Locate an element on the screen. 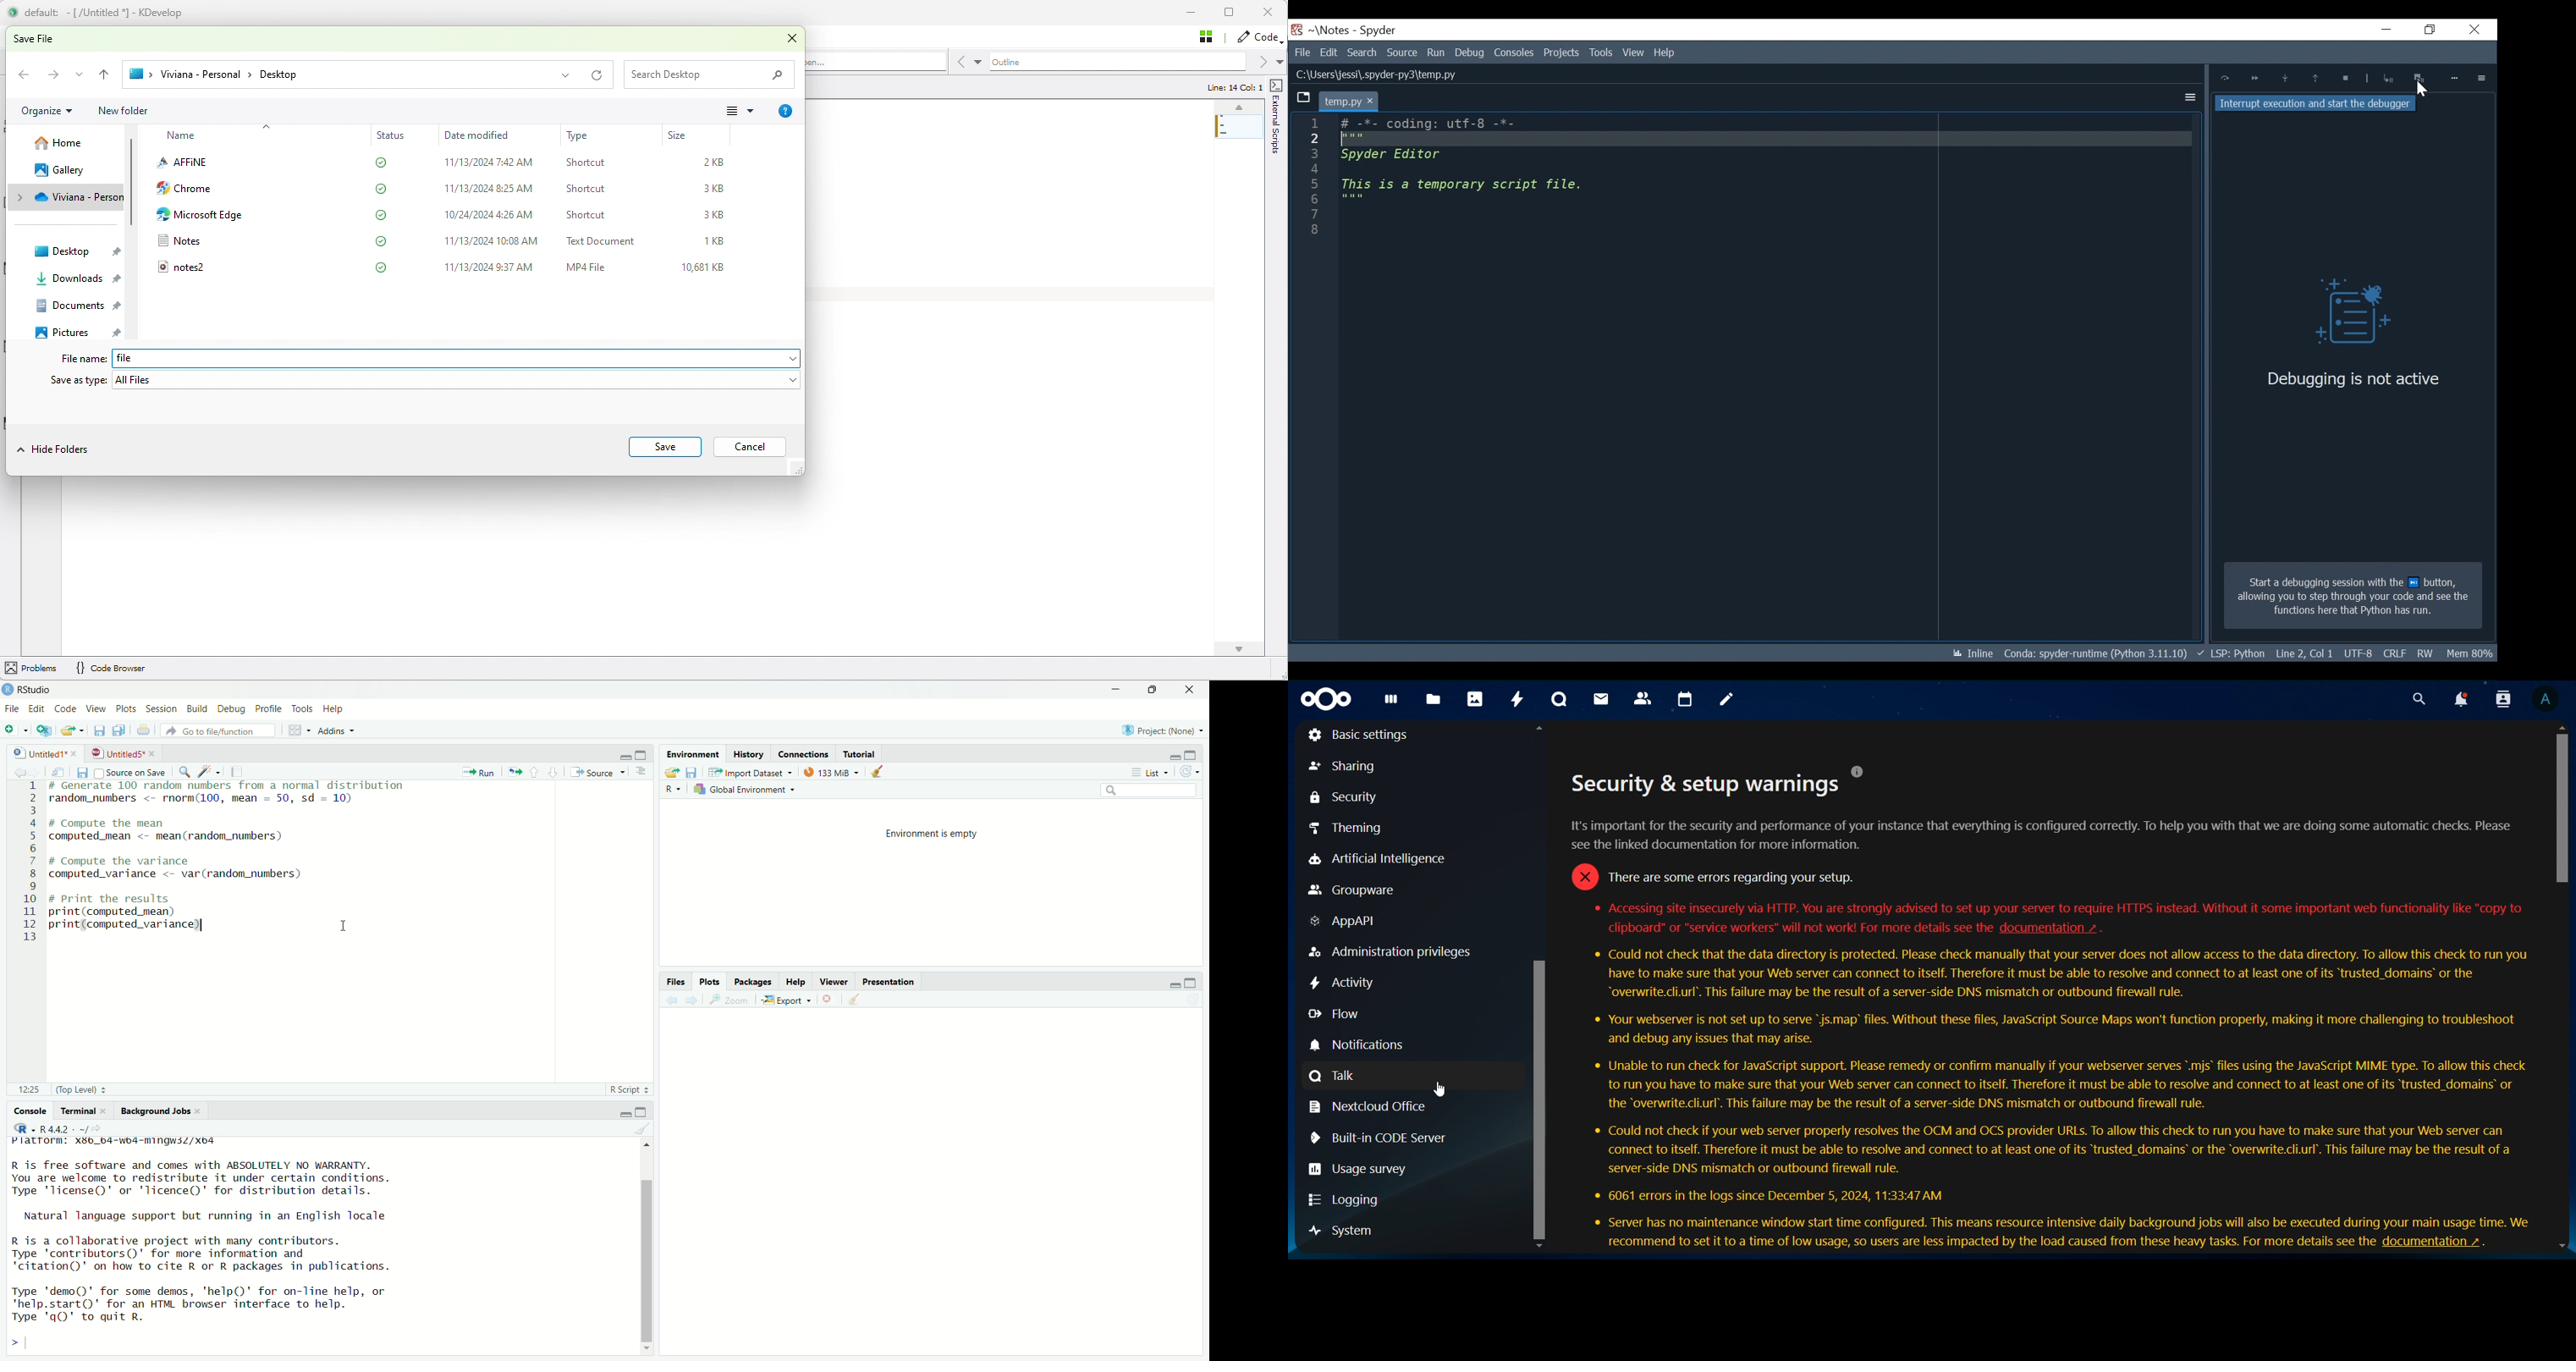 The width and height of the screenshot is (2576, 1372). file is located at coordinates (11, 709).